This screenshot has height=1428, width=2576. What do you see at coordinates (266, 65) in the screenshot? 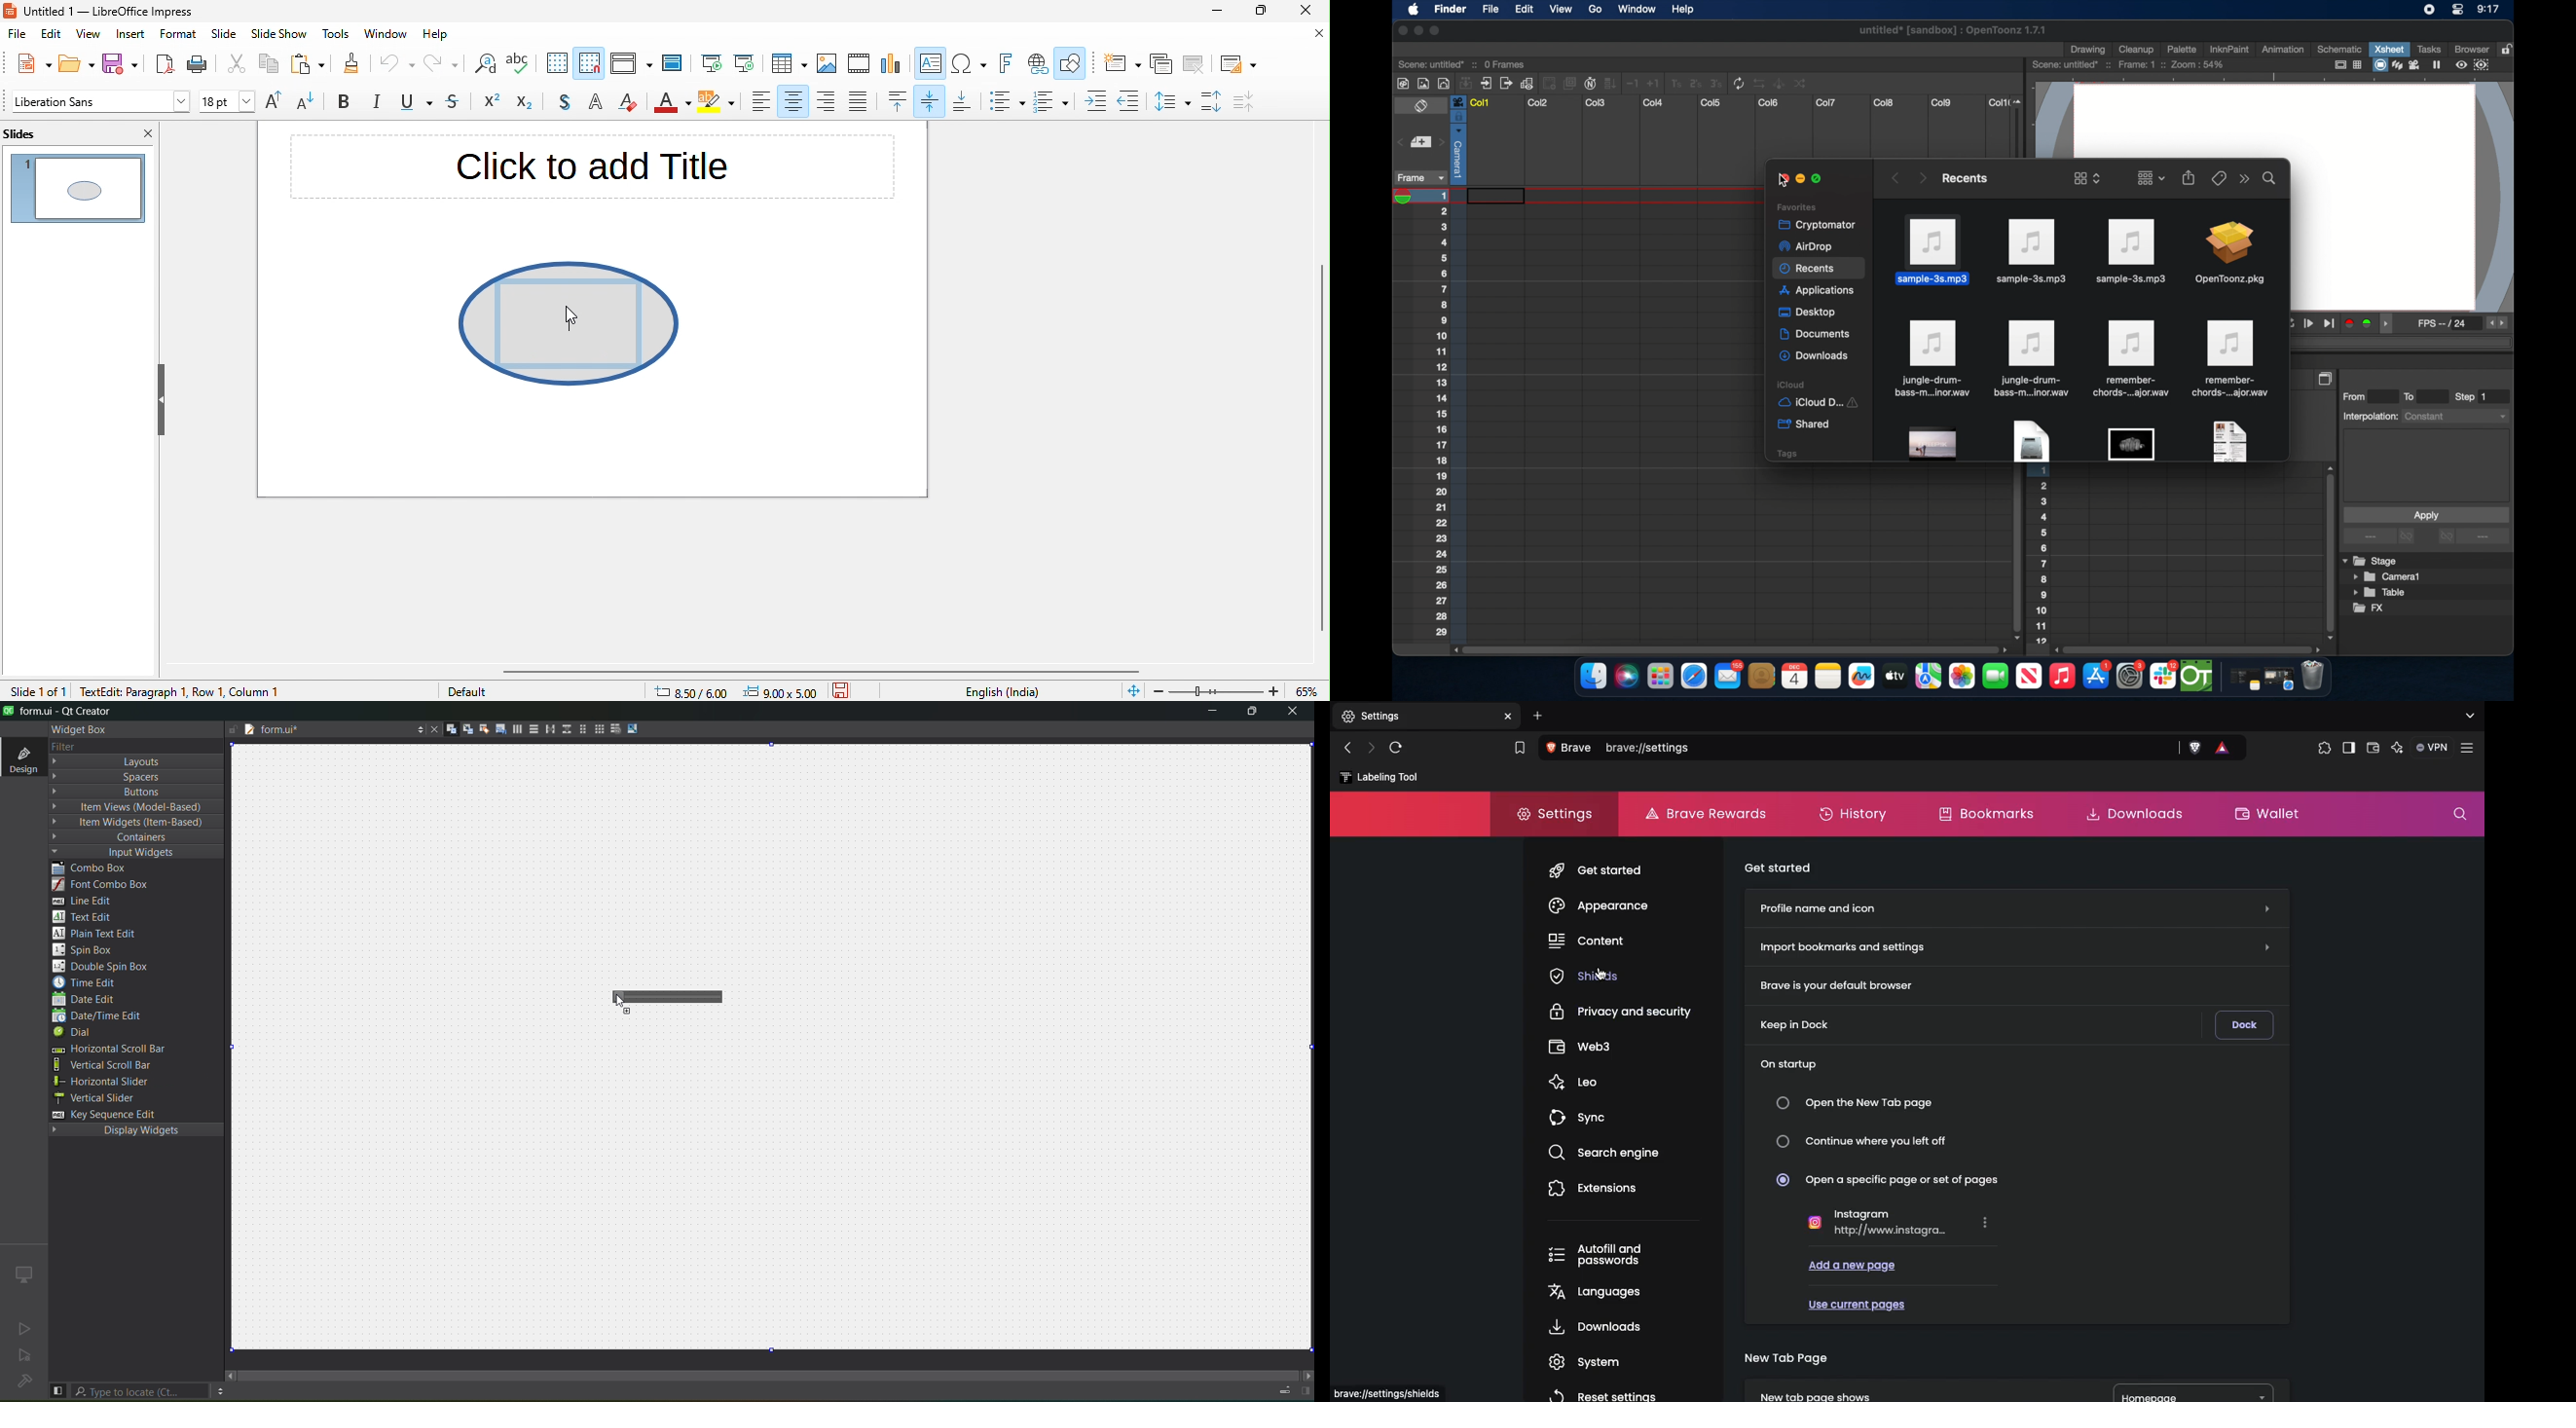
I see `copy` at bounding box center [266, 65].